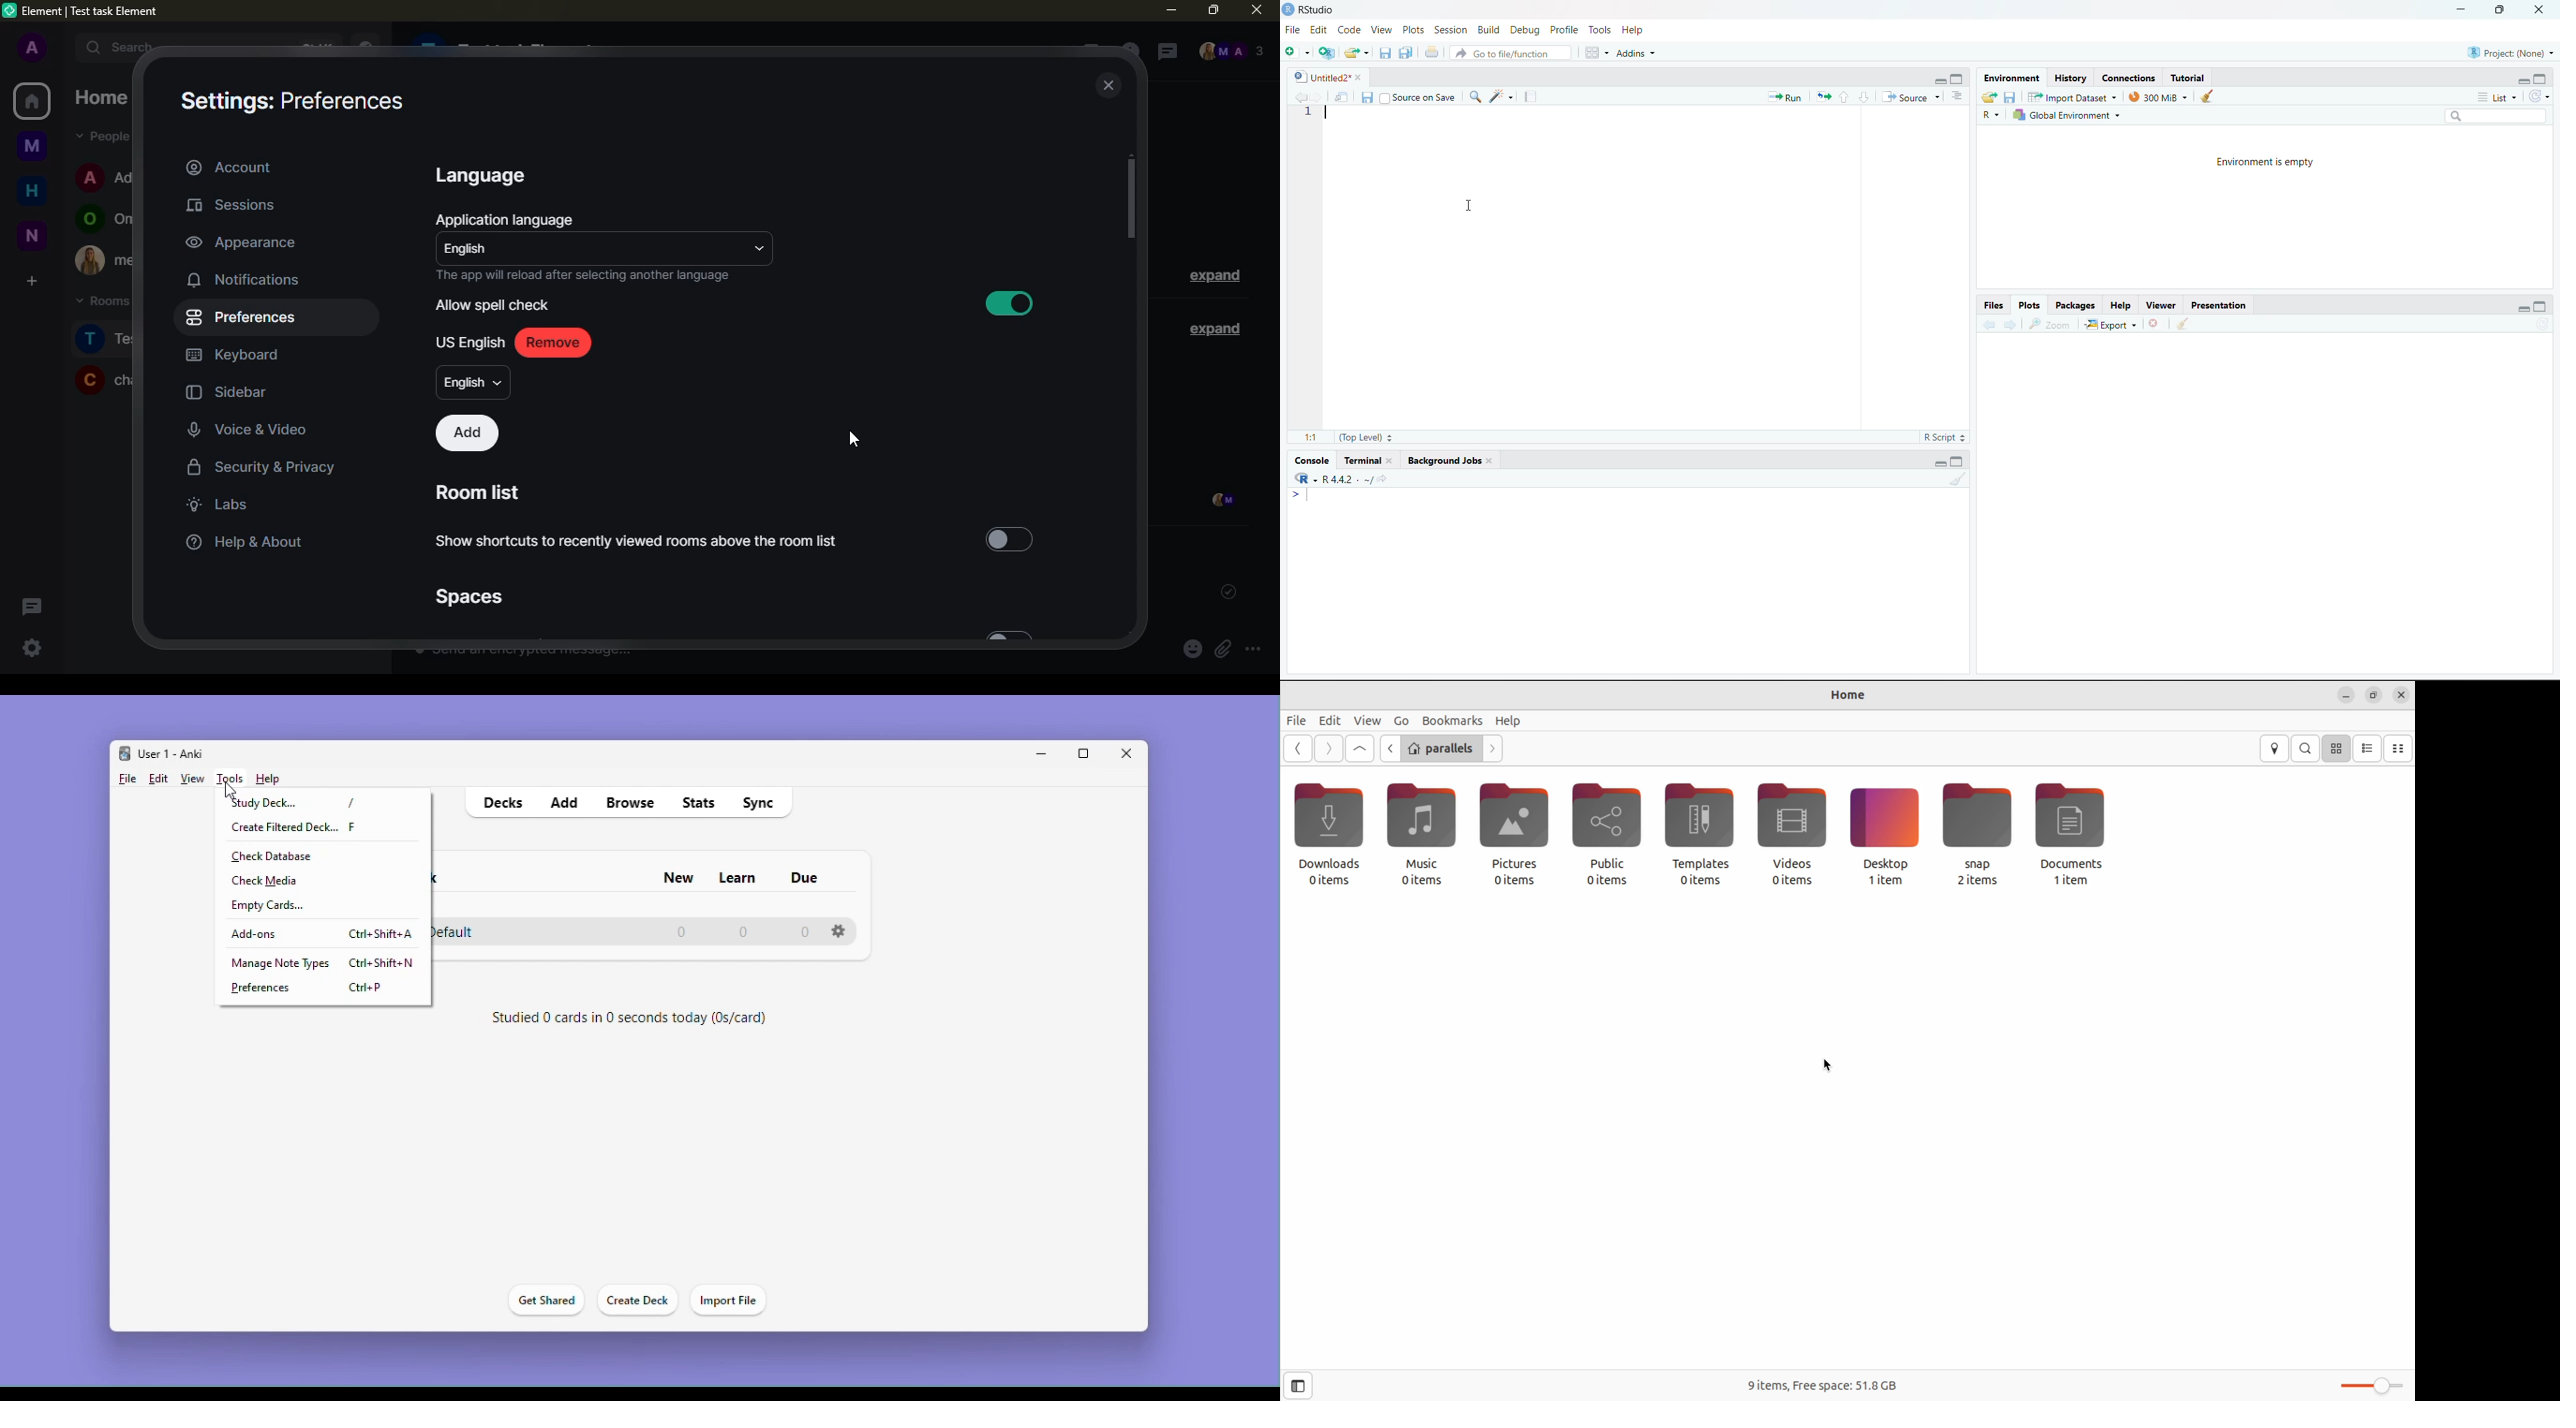 This screenshot has height=1428, width=2576. Describe the element at coordinates (840, 931) in the screenshot. I see `Settings` at that location.